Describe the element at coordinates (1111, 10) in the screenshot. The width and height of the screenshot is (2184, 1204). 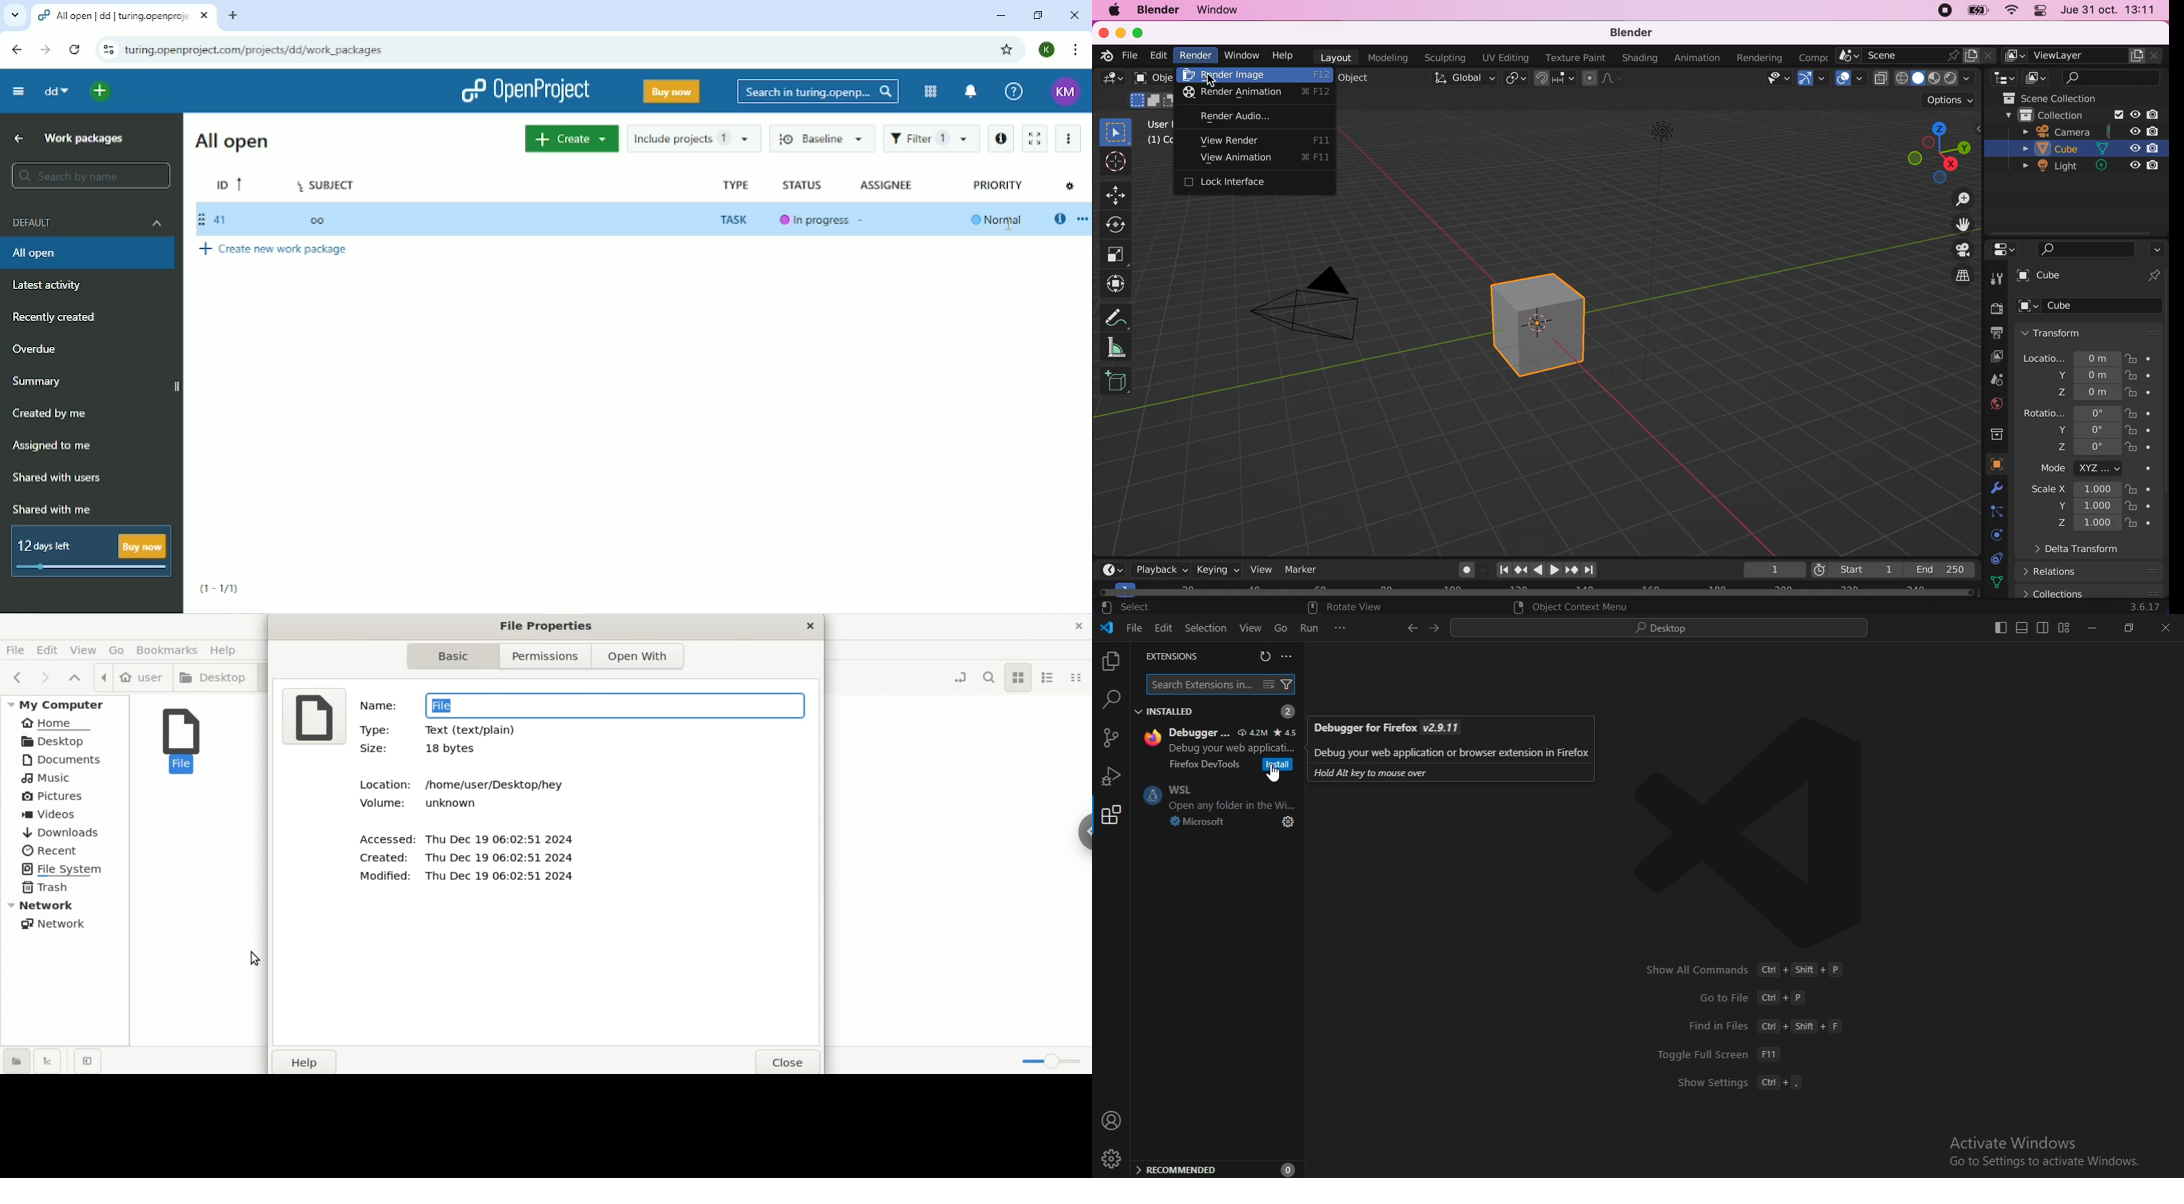
I see `mac logo` at that location.